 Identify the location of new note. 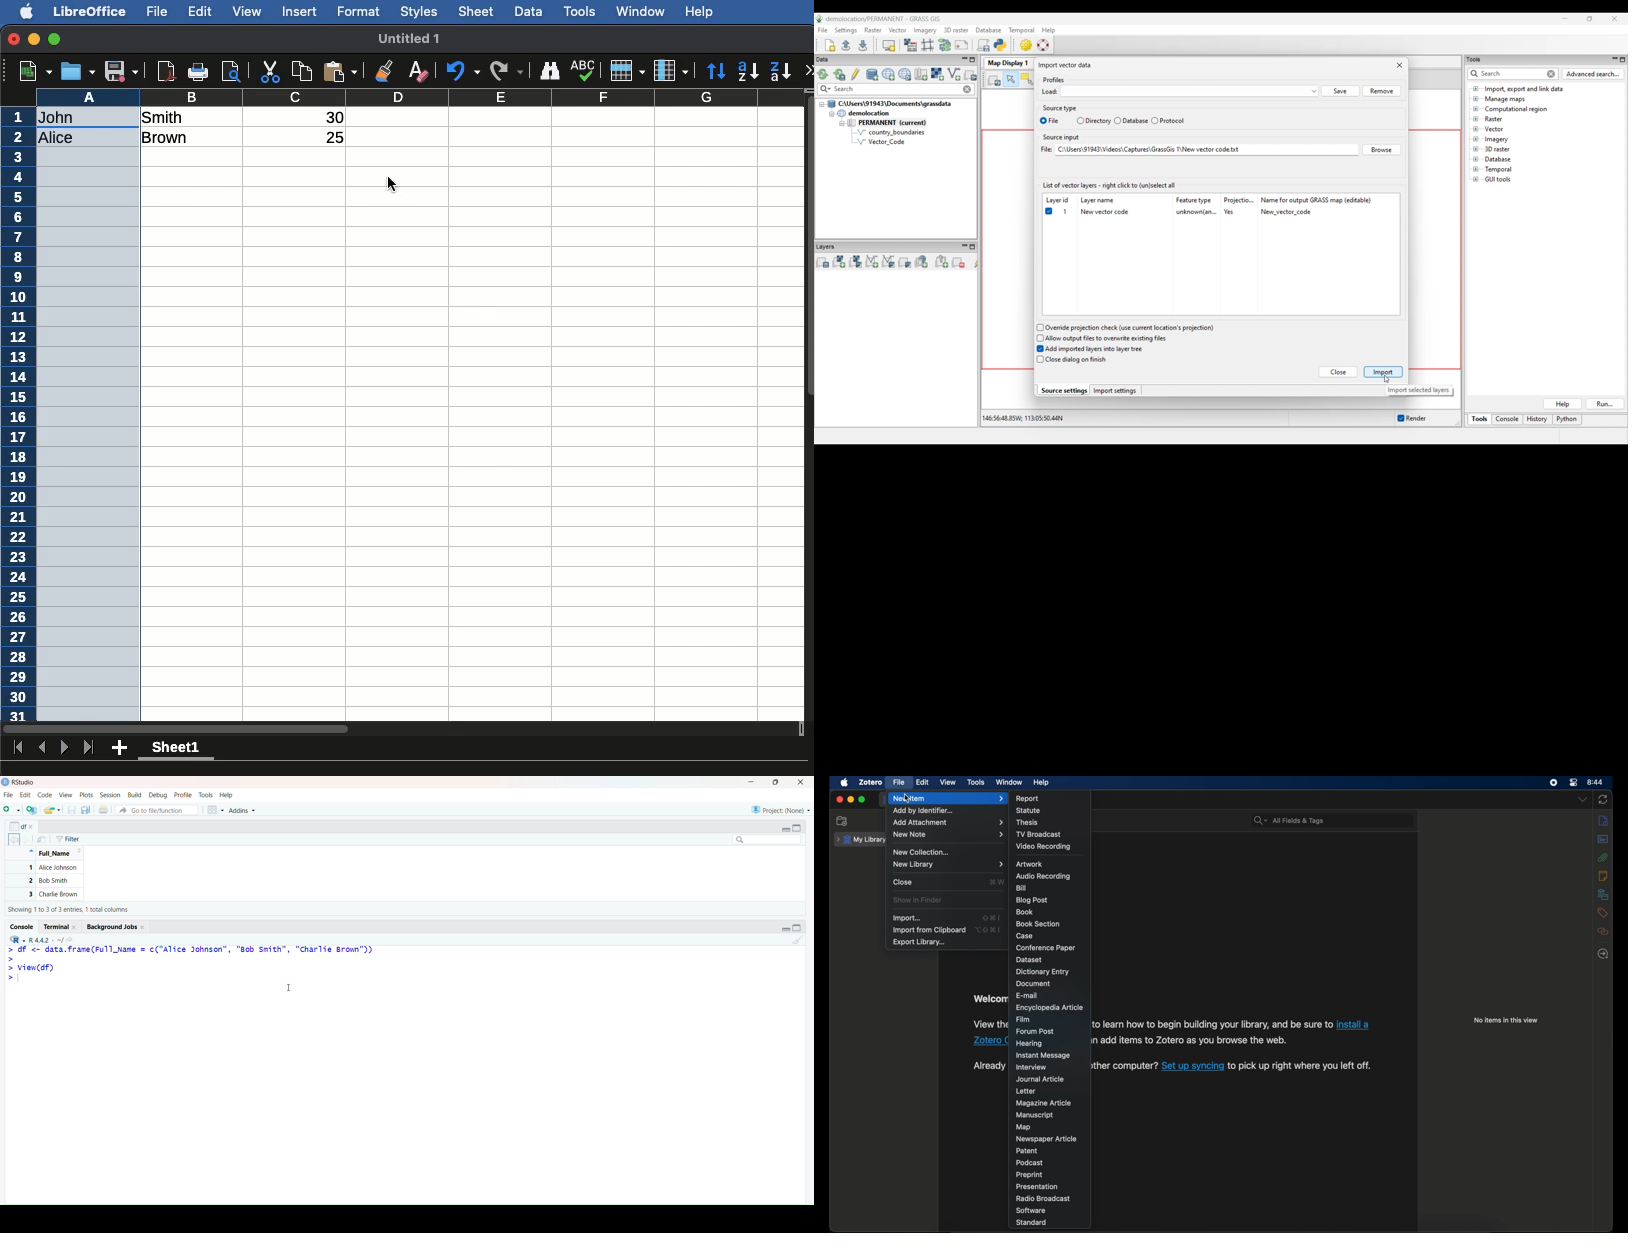
(948, 835).